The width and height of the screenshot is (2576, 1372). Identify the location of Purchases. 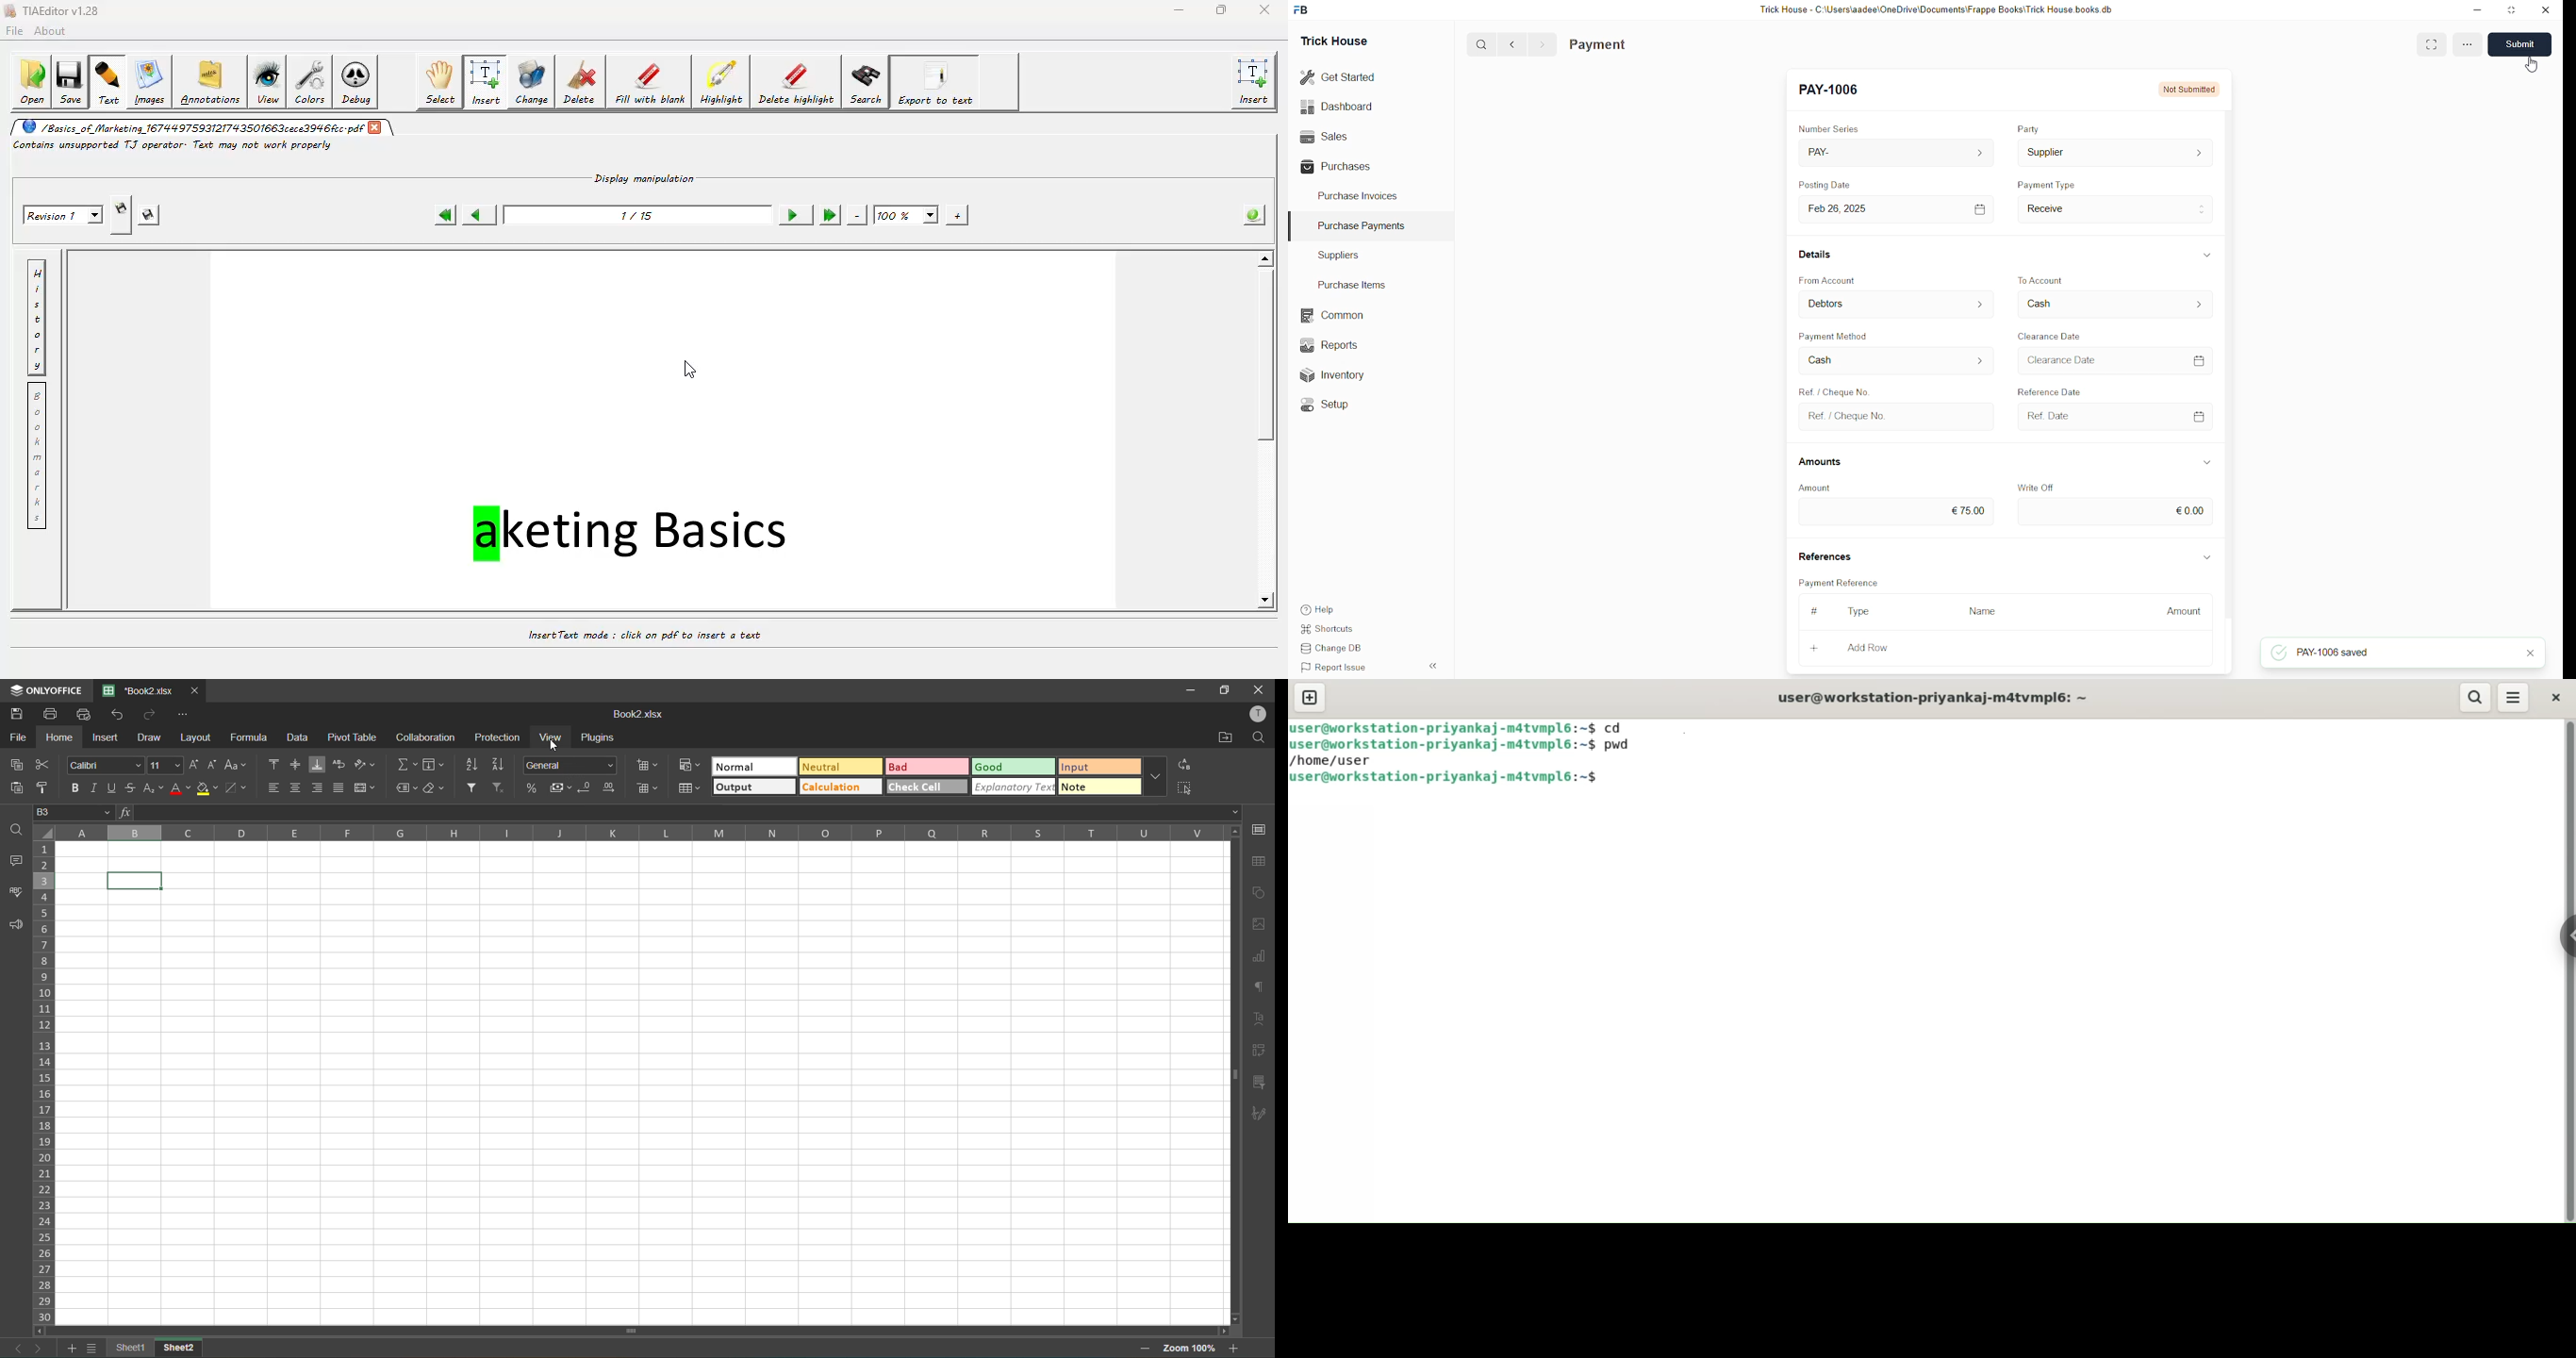
(1338, 168).